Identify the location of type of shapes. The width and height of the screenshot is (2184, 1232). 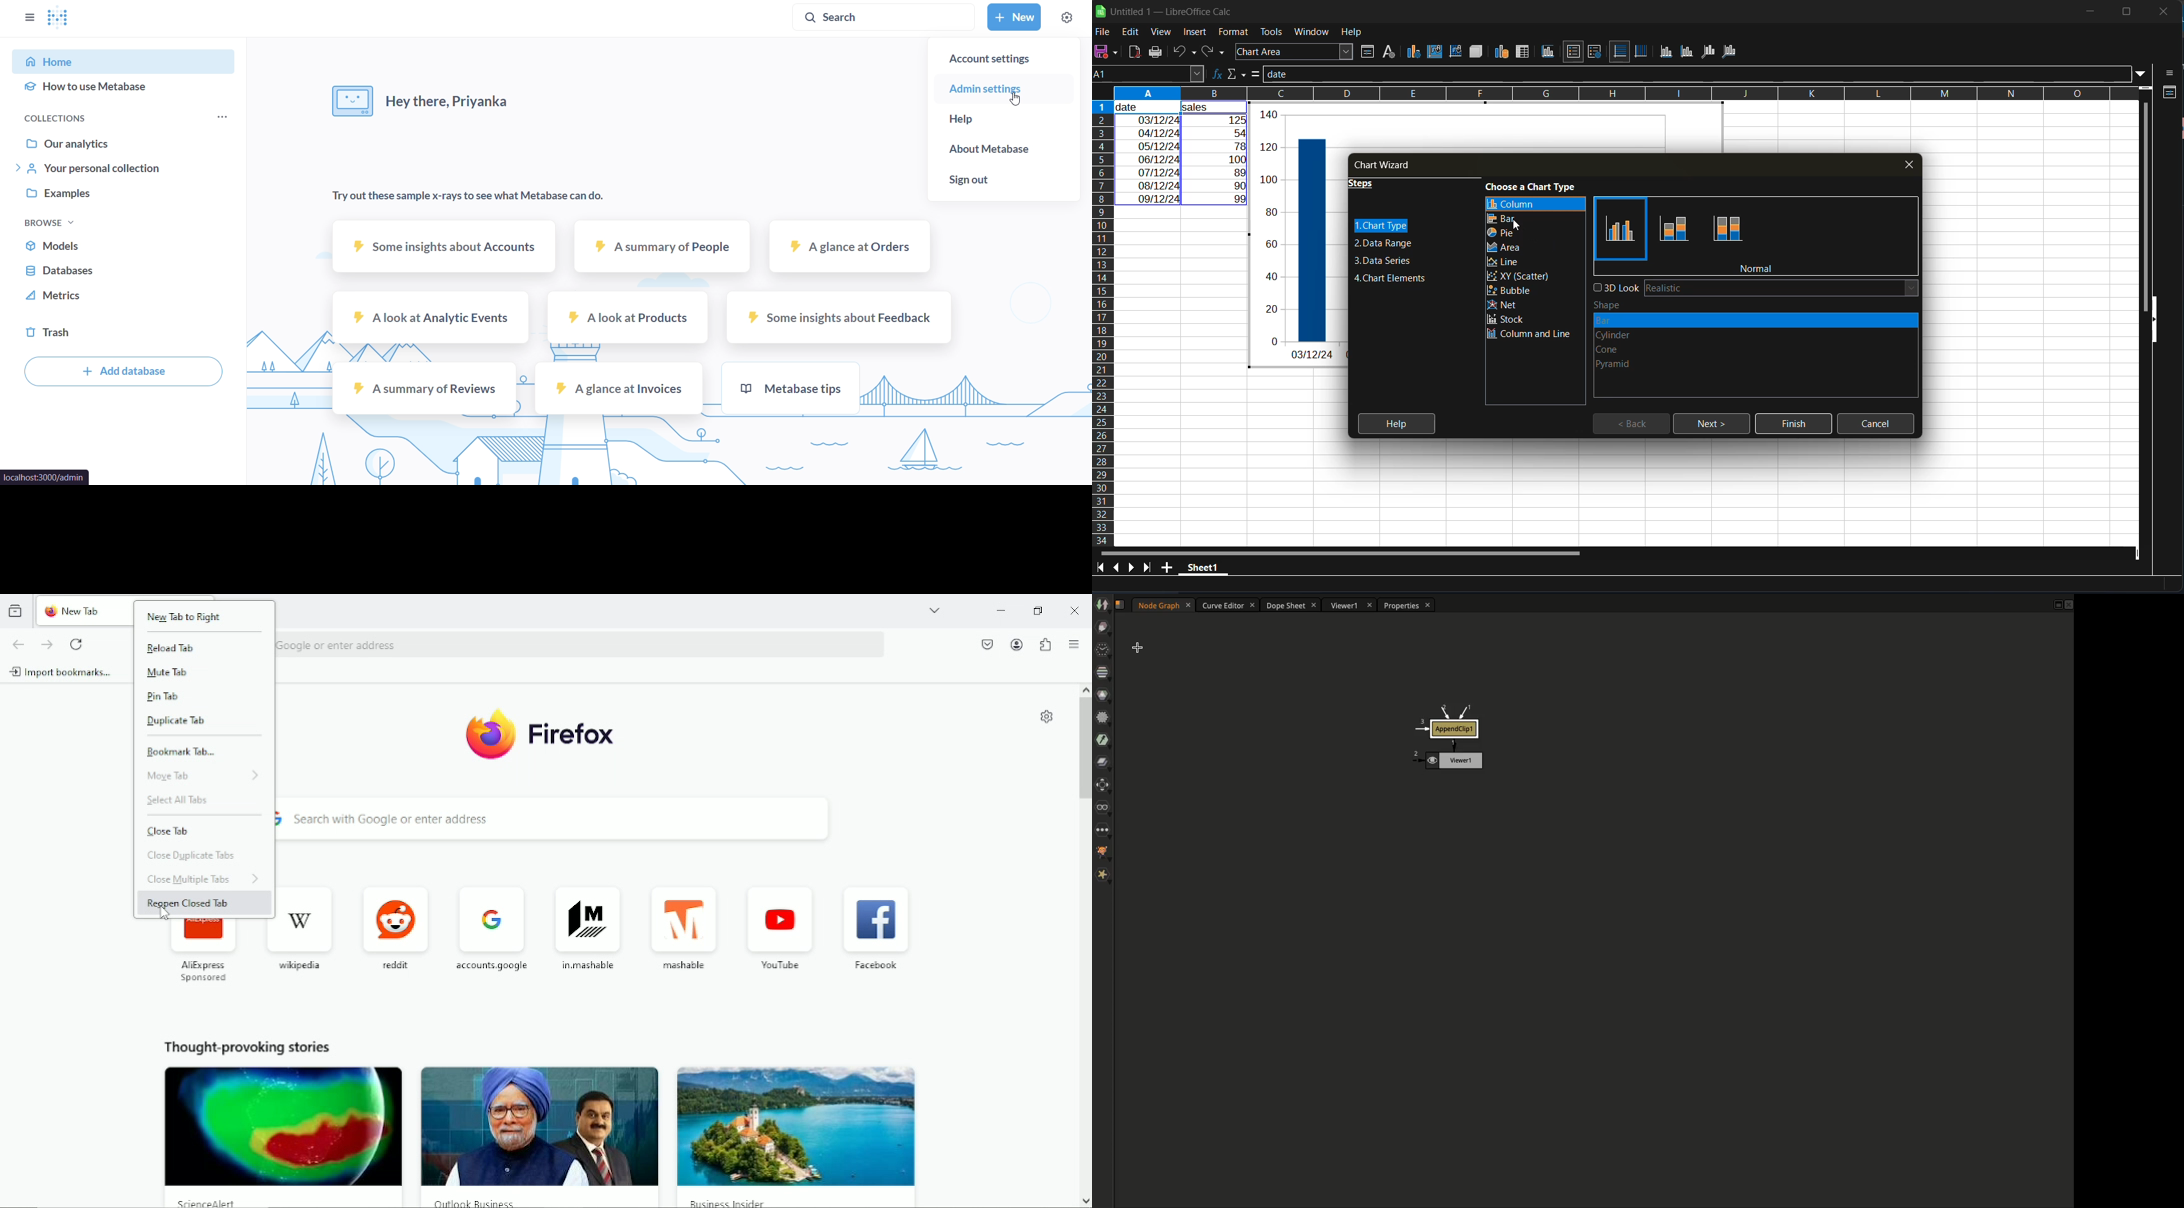
(1642, 343).